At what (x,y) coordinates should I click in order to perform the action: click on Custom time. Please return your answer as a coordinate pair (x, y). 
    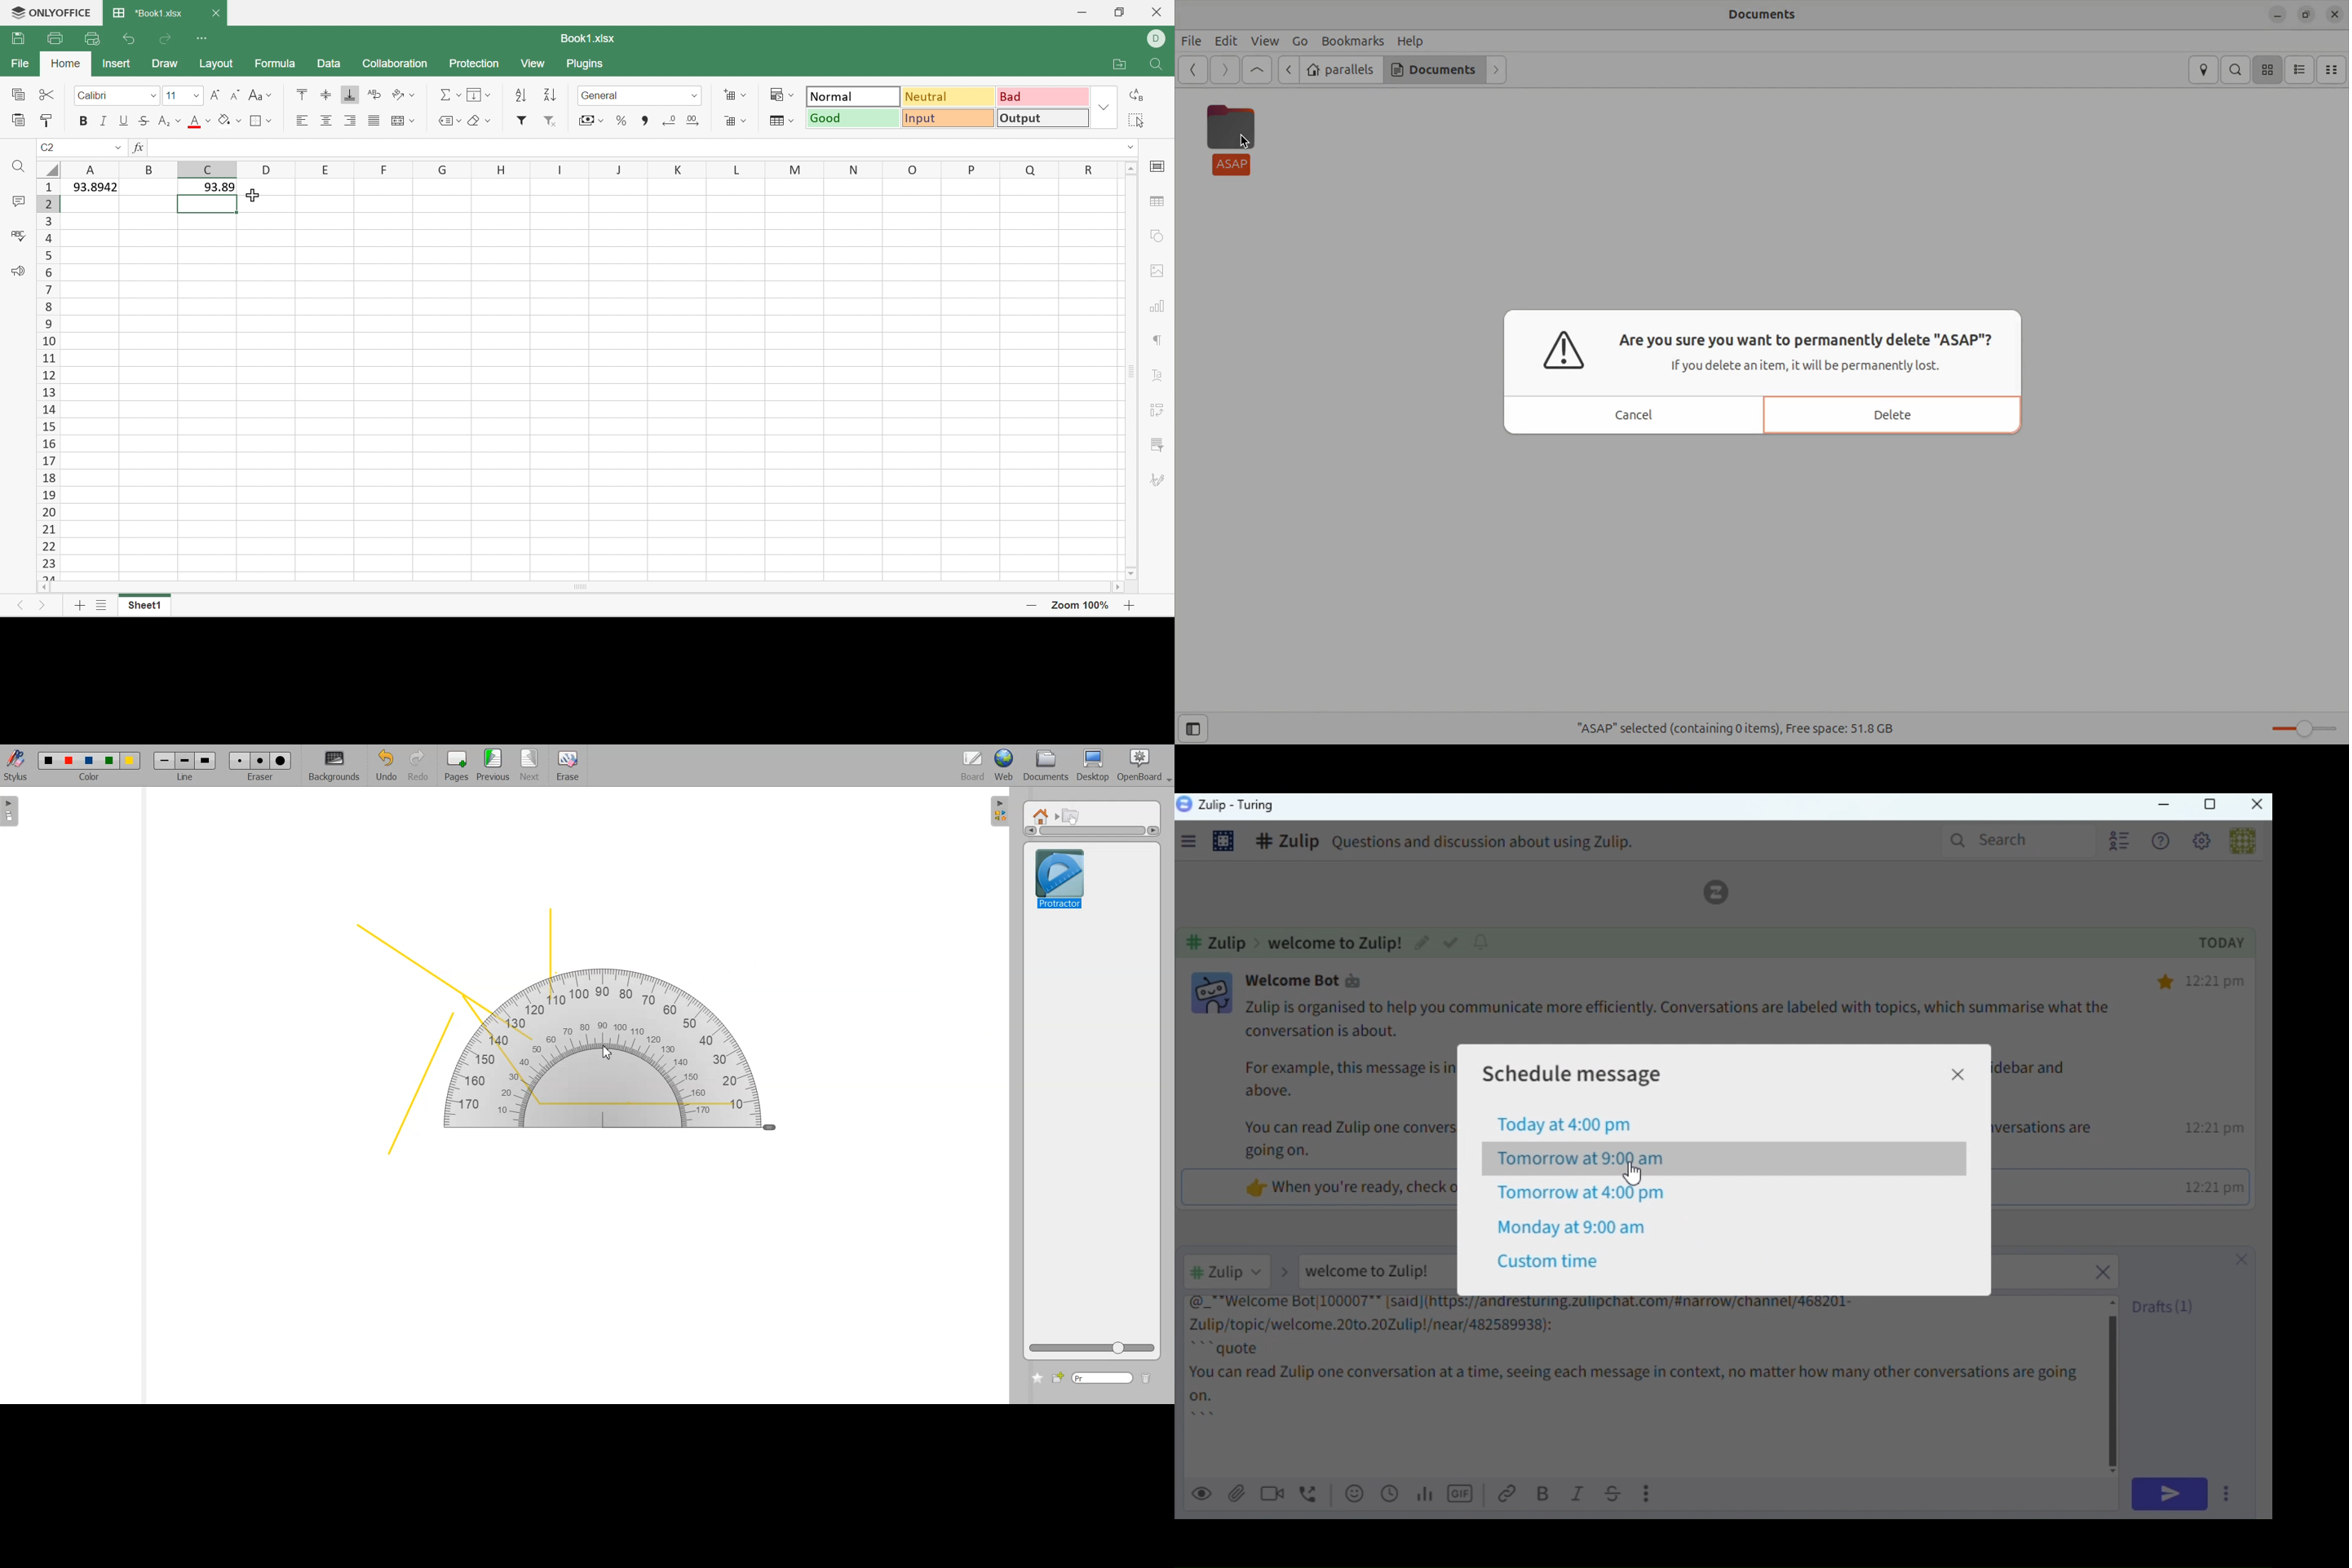
    Looking at the image, I should click on (1551, 1262).